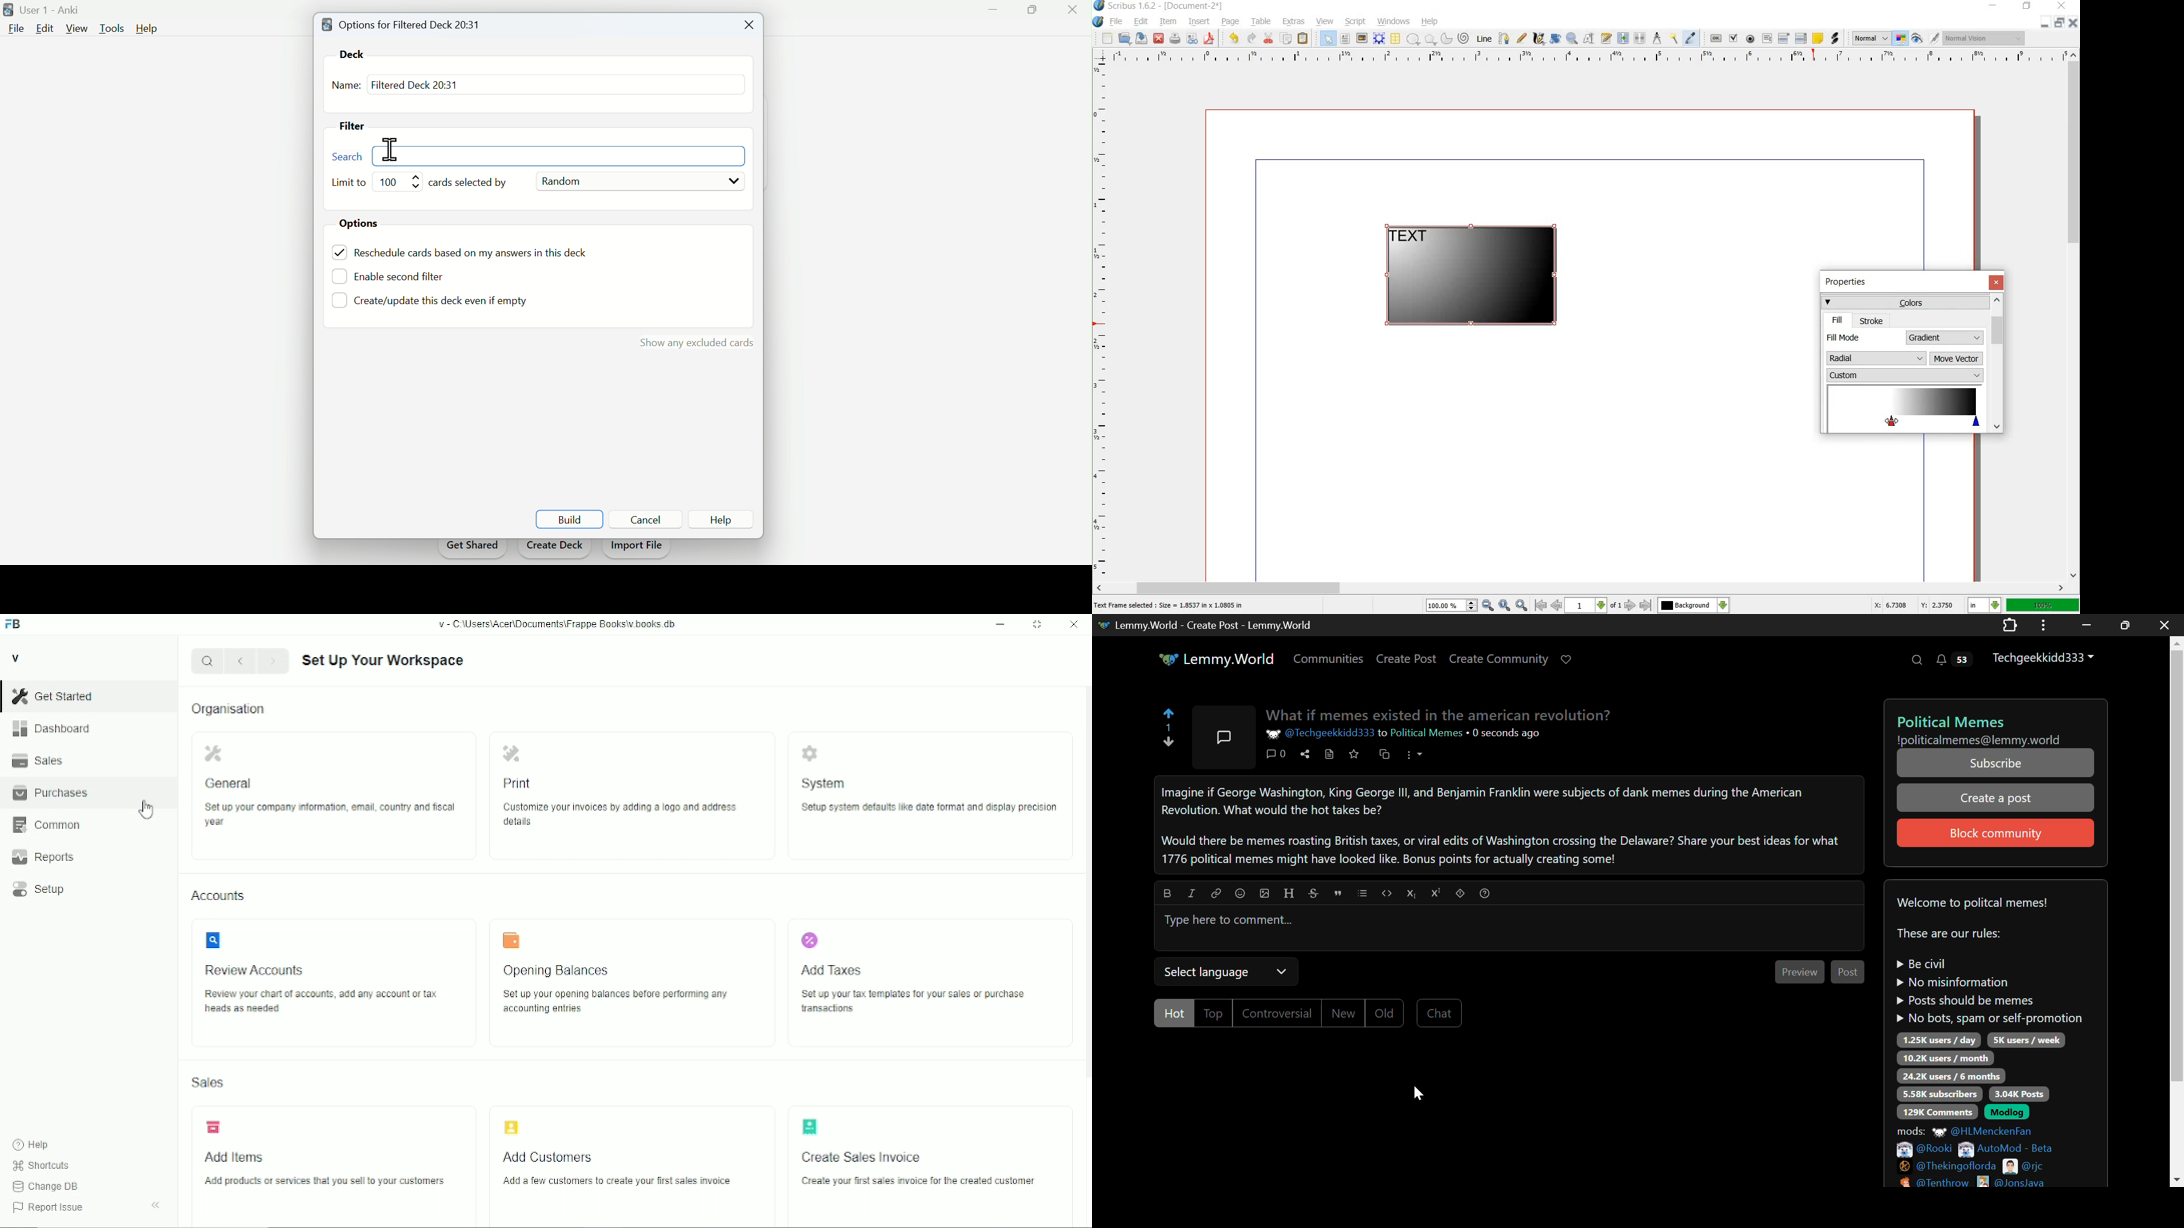 The image size is (2184, 1232). I want to click on eye dropper, so click(1691, 39).